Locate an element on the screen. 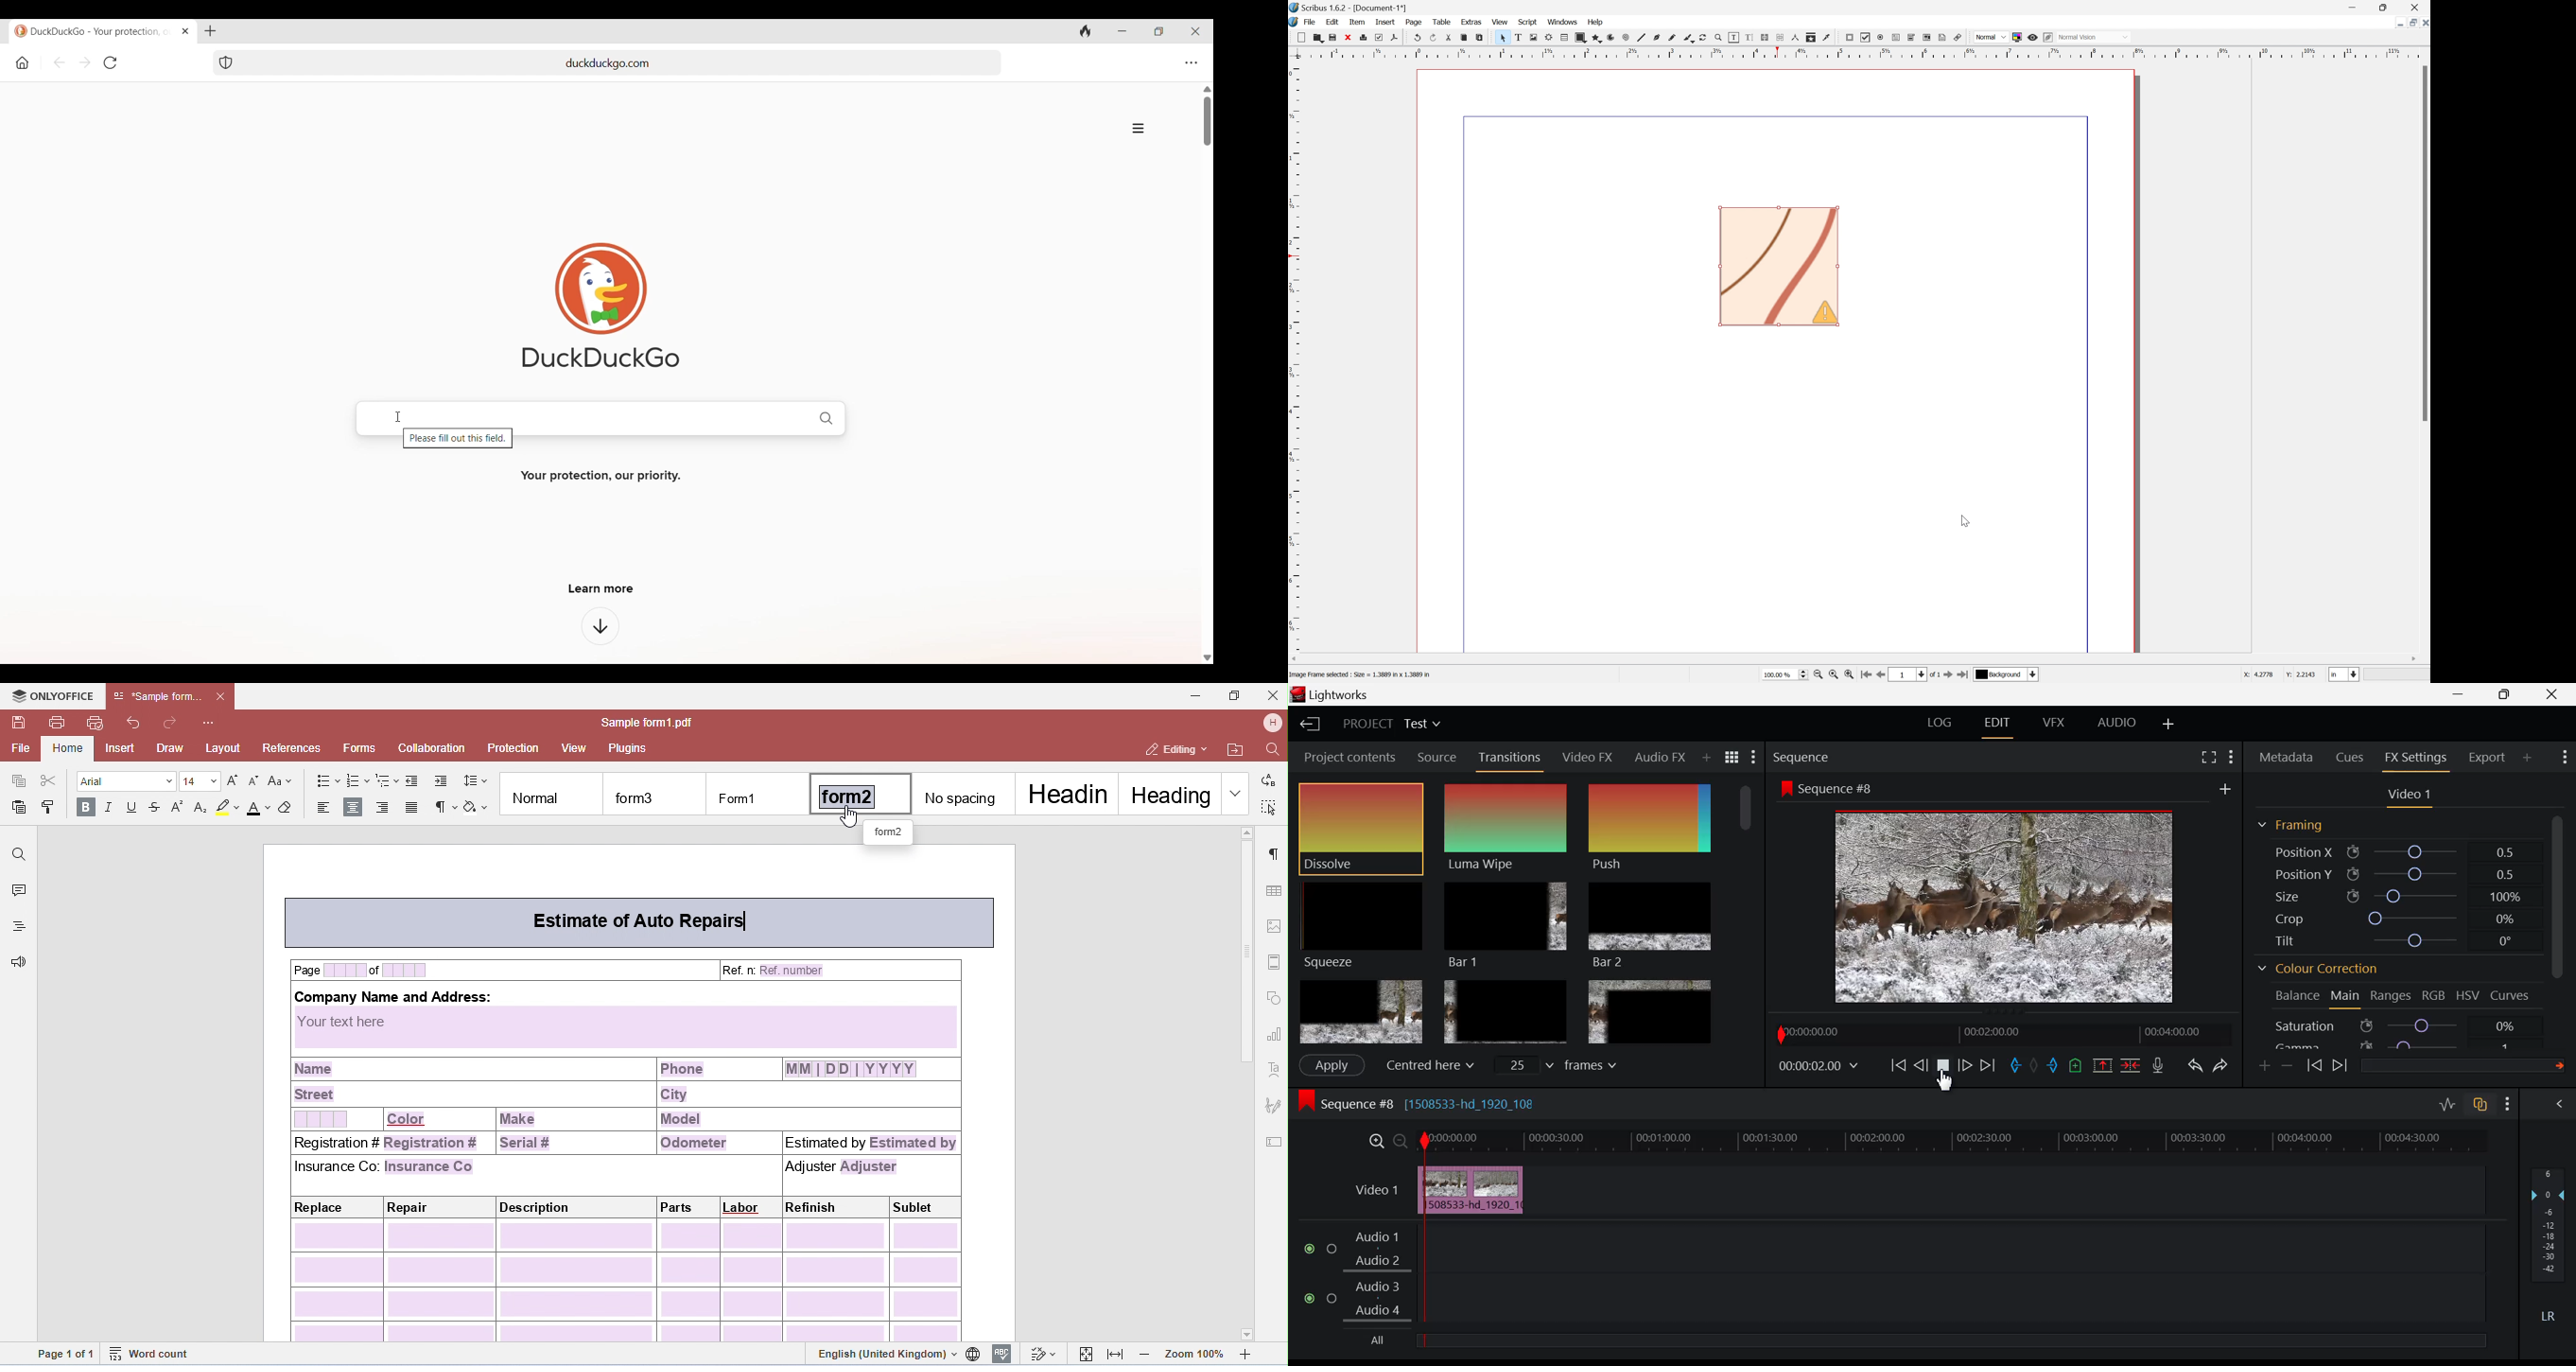 This screenshot has width=2576, height=1372. Back to Homepage is located at coordinates (1305, 725).